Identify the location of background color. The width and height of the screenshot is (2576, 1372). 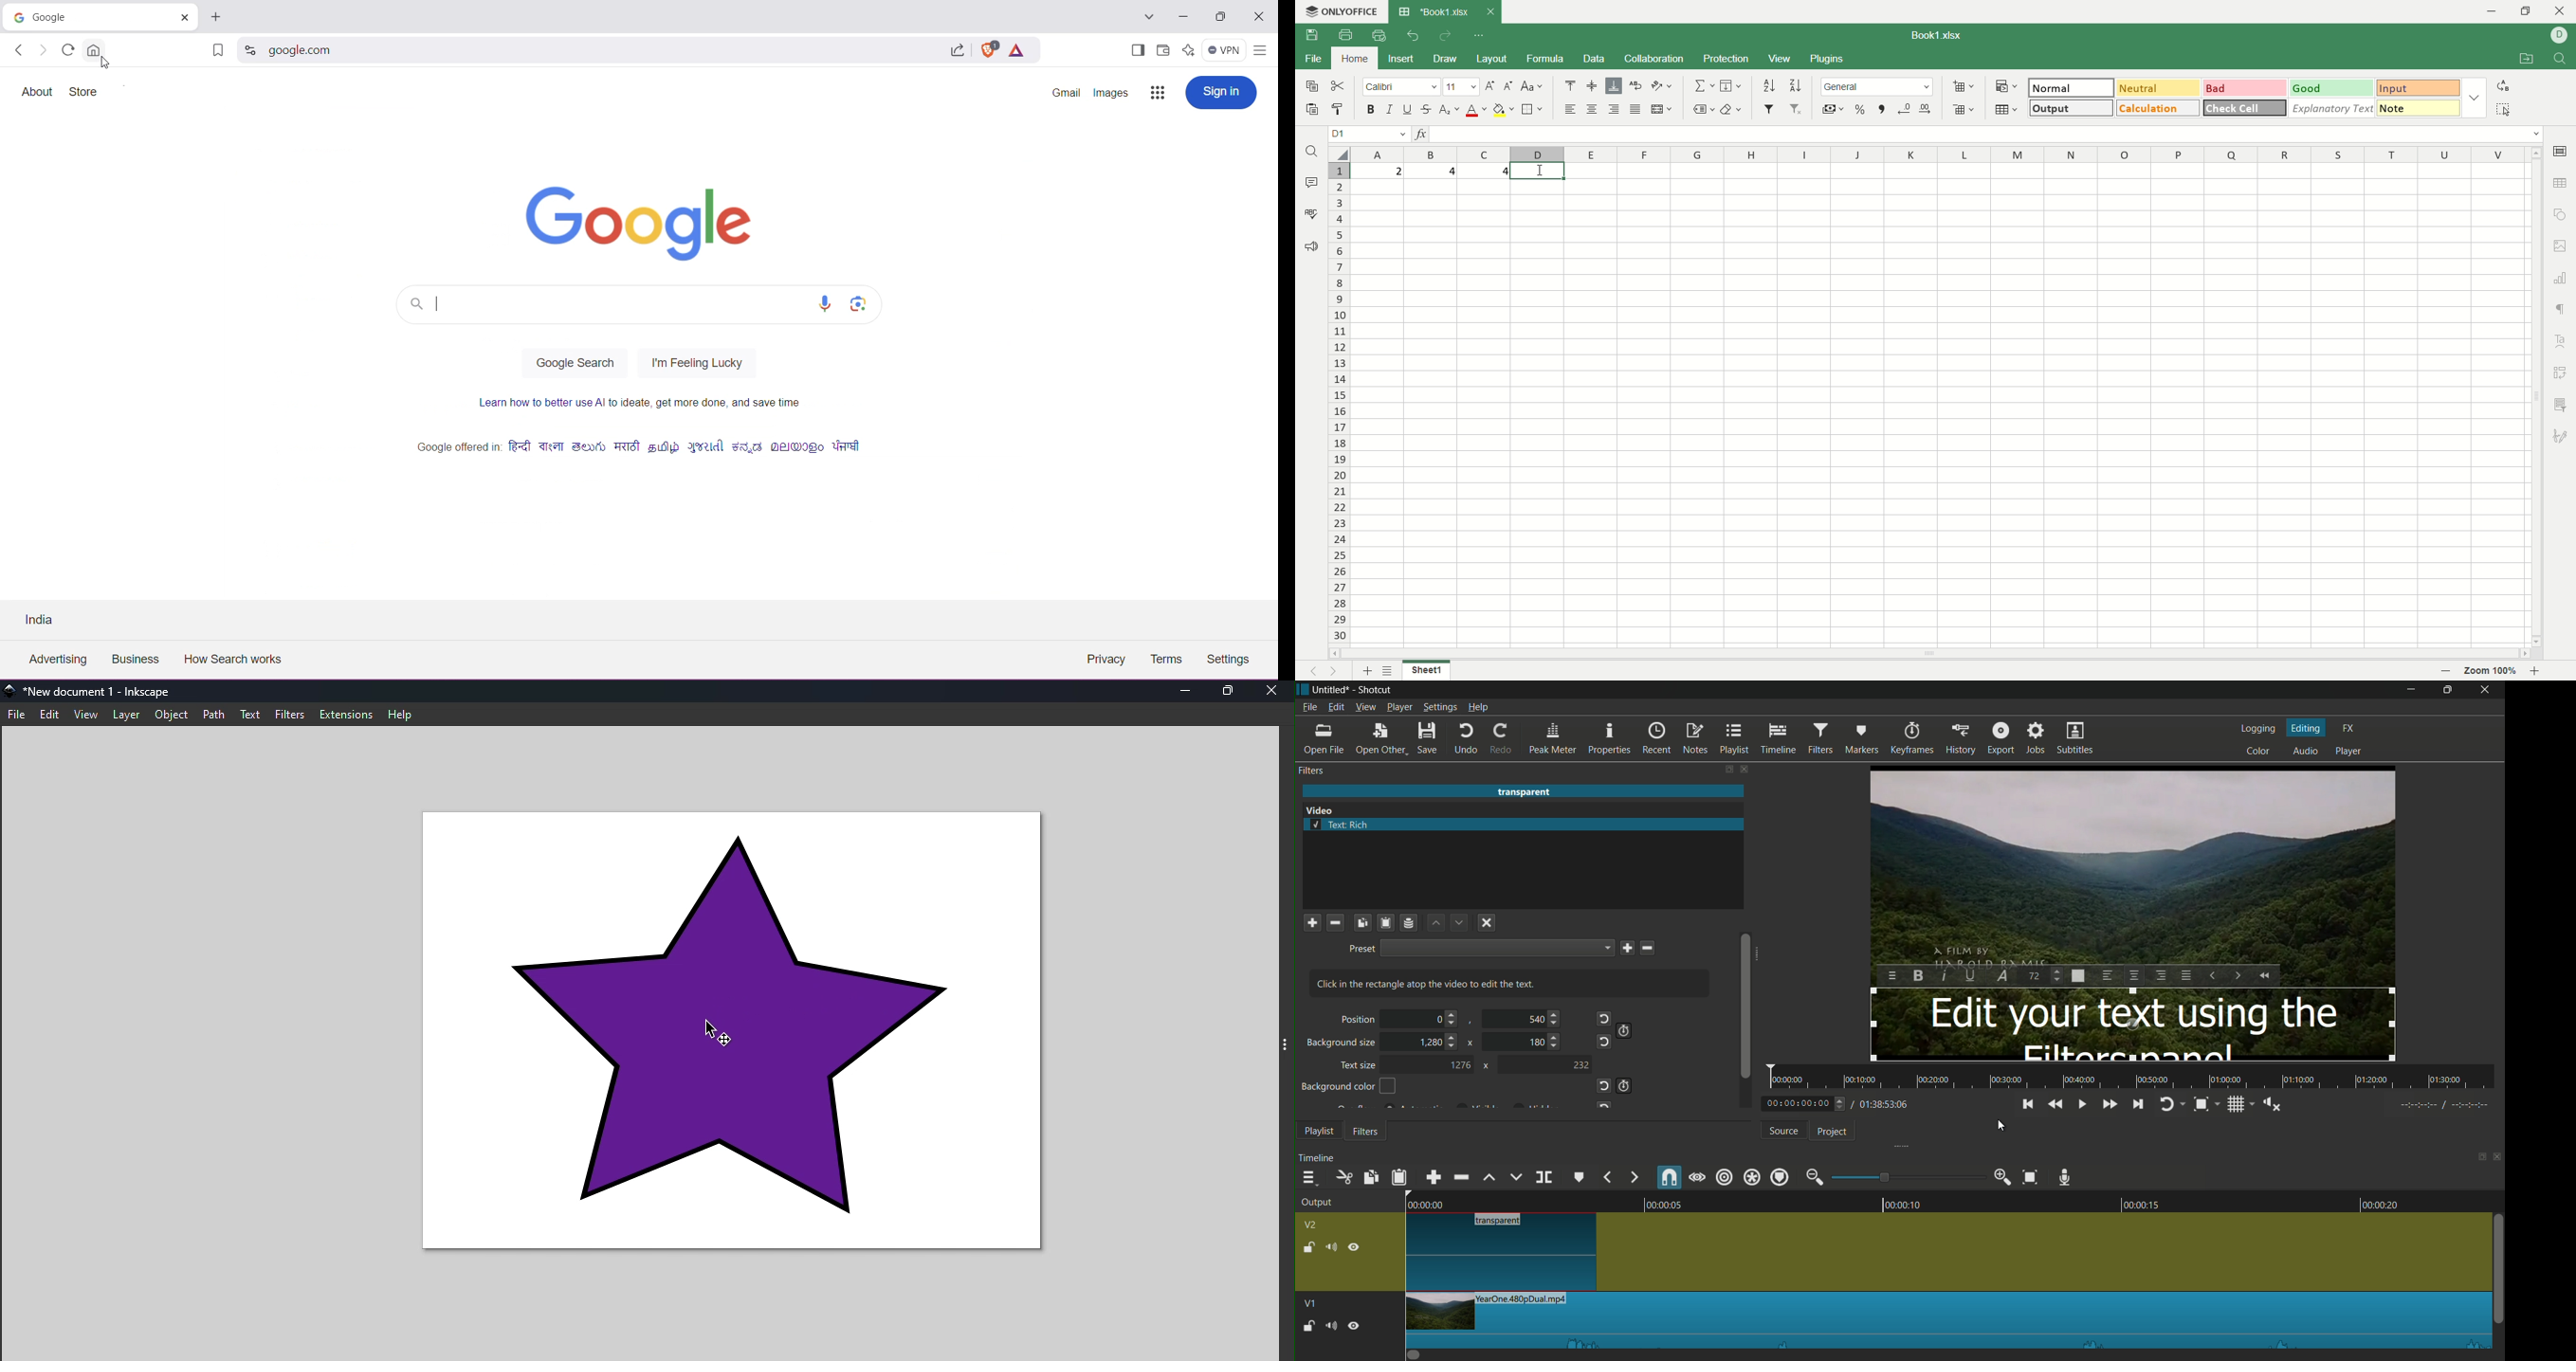
(1349, 1086).